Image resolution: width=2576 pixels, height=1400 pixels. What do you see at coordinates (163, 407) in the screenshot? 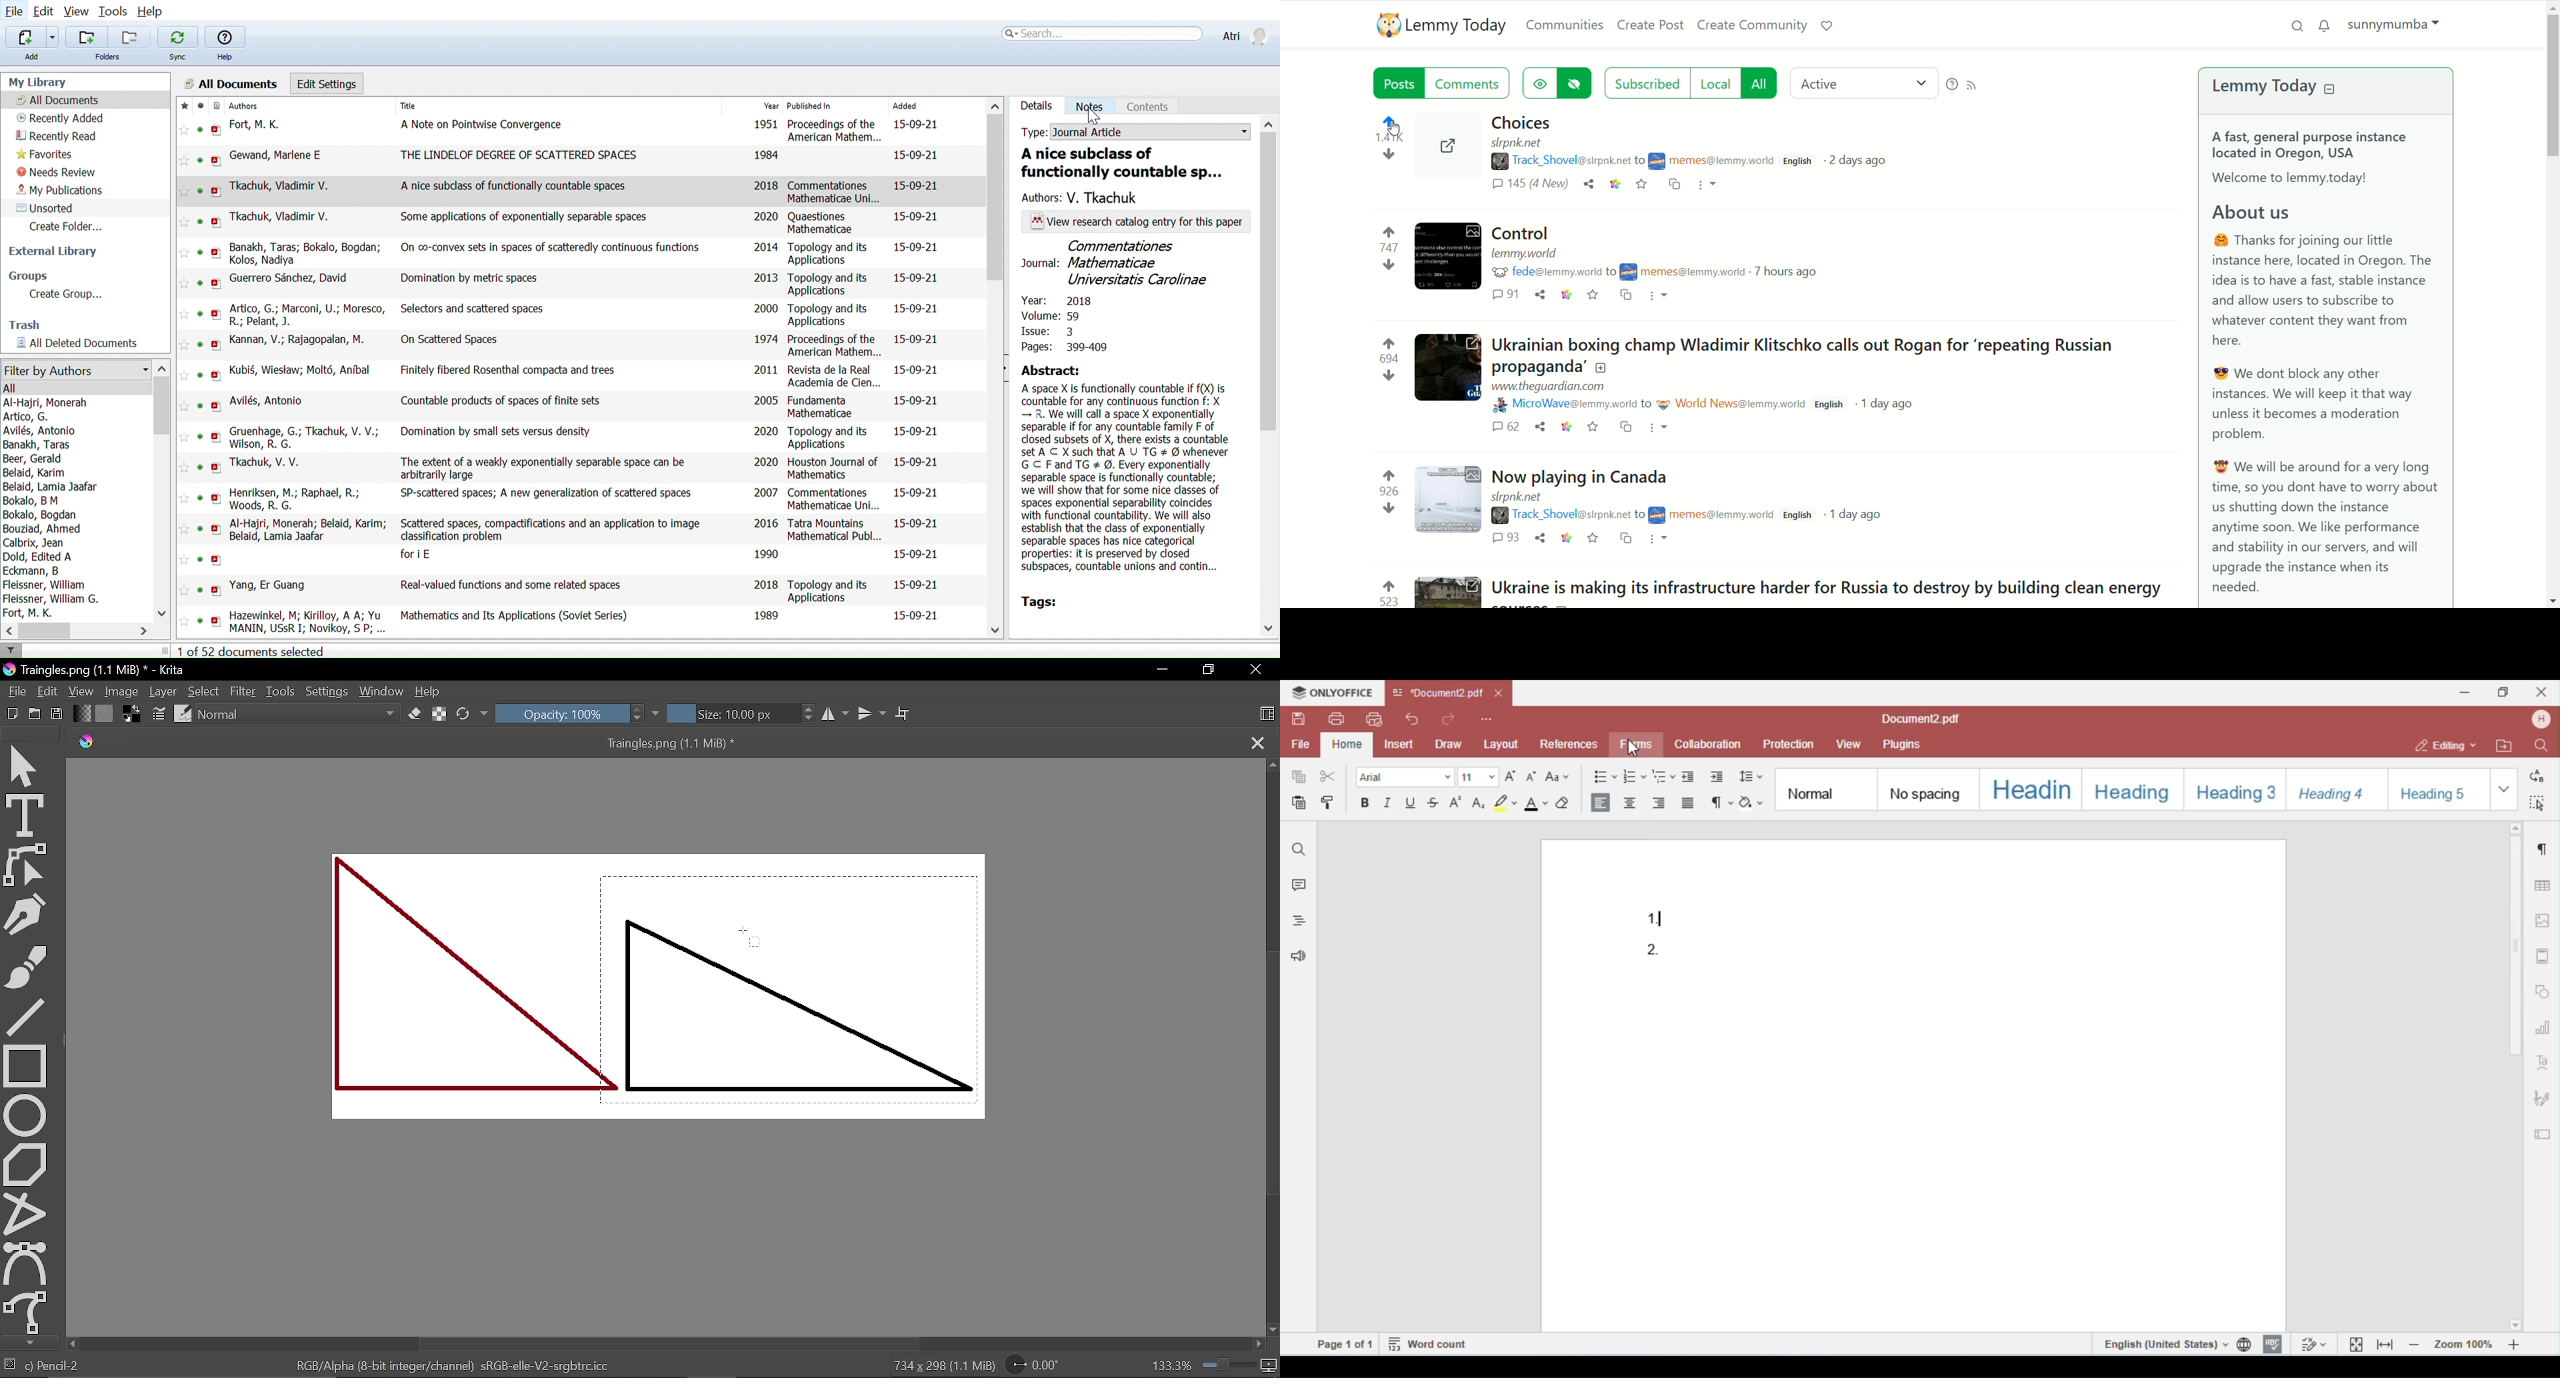
I see `Vertical scrollbar for filter by authors` at bounding box center [163, 407].